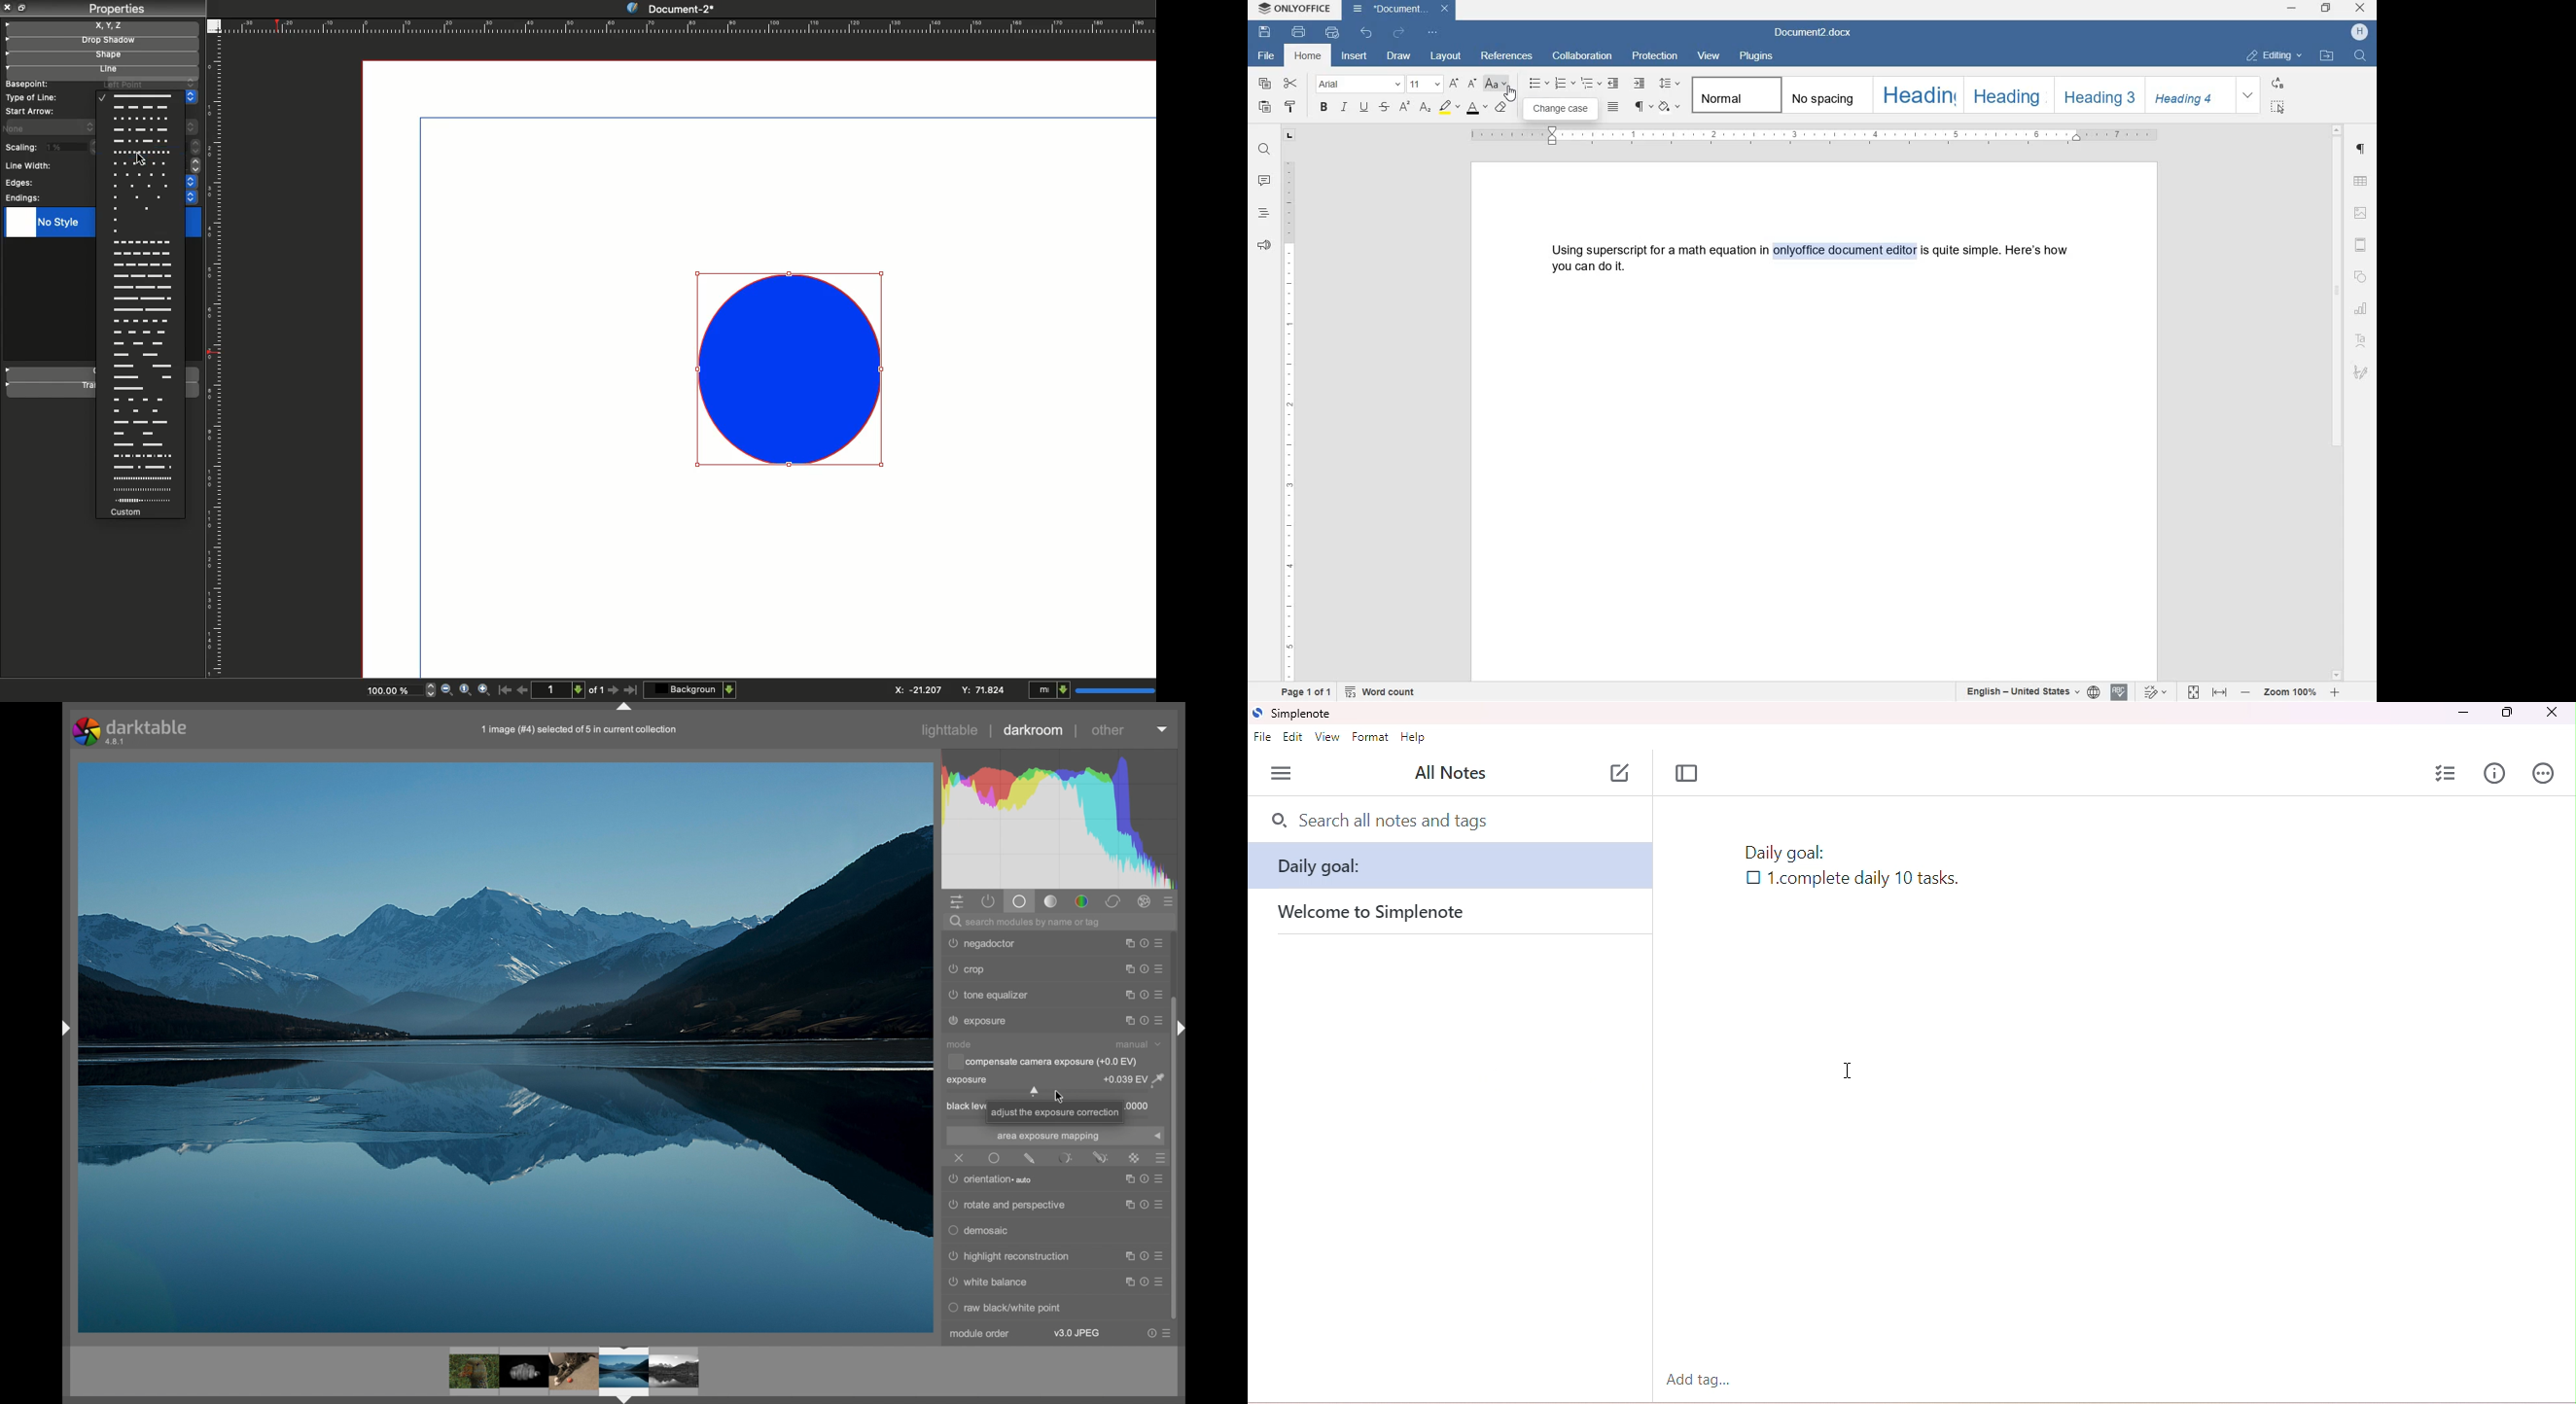 The image size is (2576, 1428). I want to click on ruler, so click(1290, 423).